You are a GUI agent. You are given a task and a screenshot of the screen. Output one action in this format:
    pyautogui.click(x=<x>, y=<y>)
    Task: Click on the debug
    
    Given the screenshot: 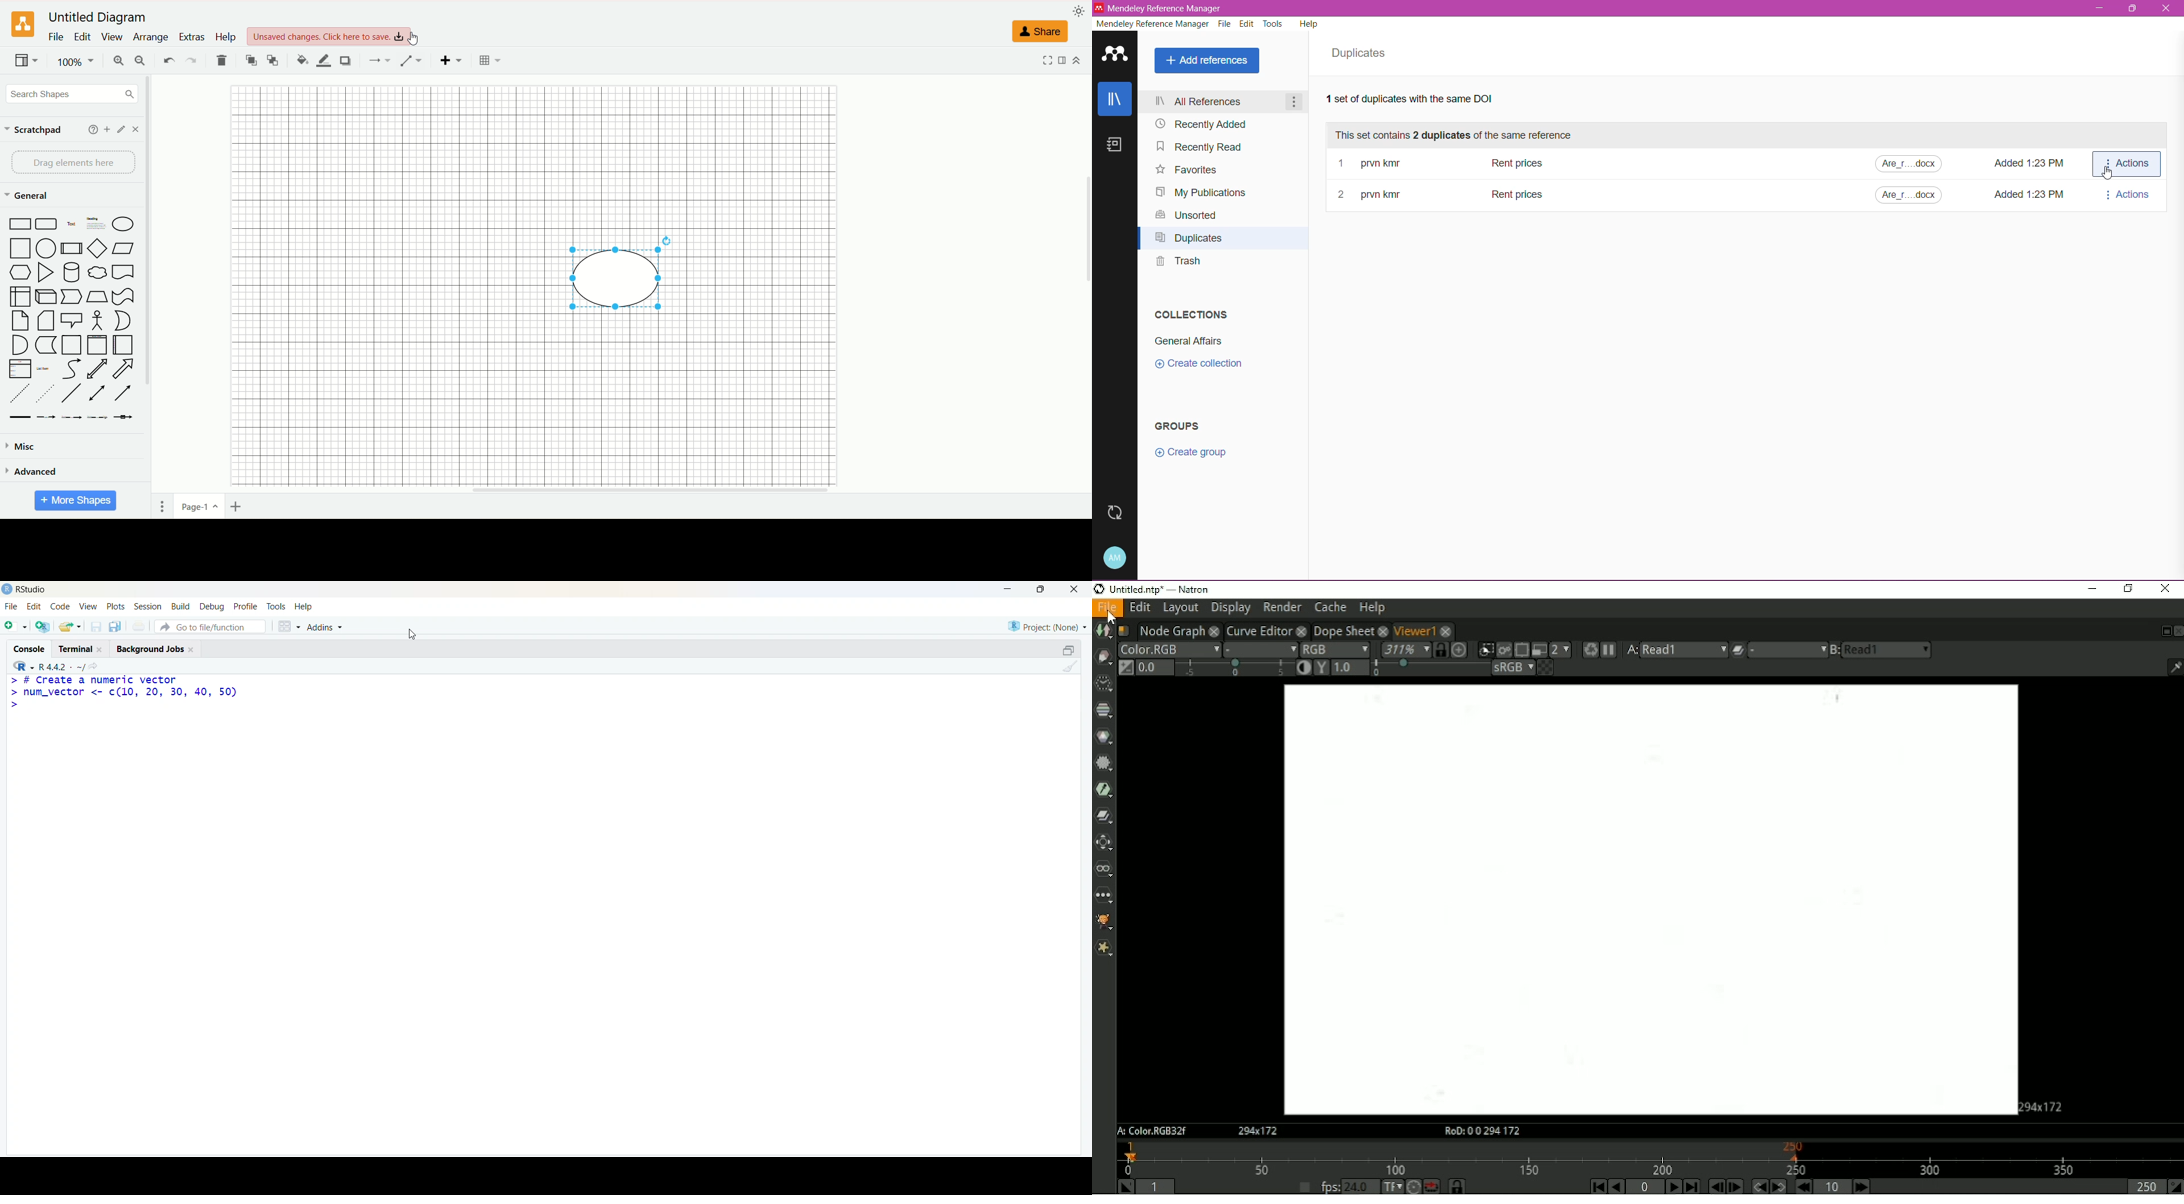 What is the action you would take?
    pyautogui.click(x=213, y=607)
    